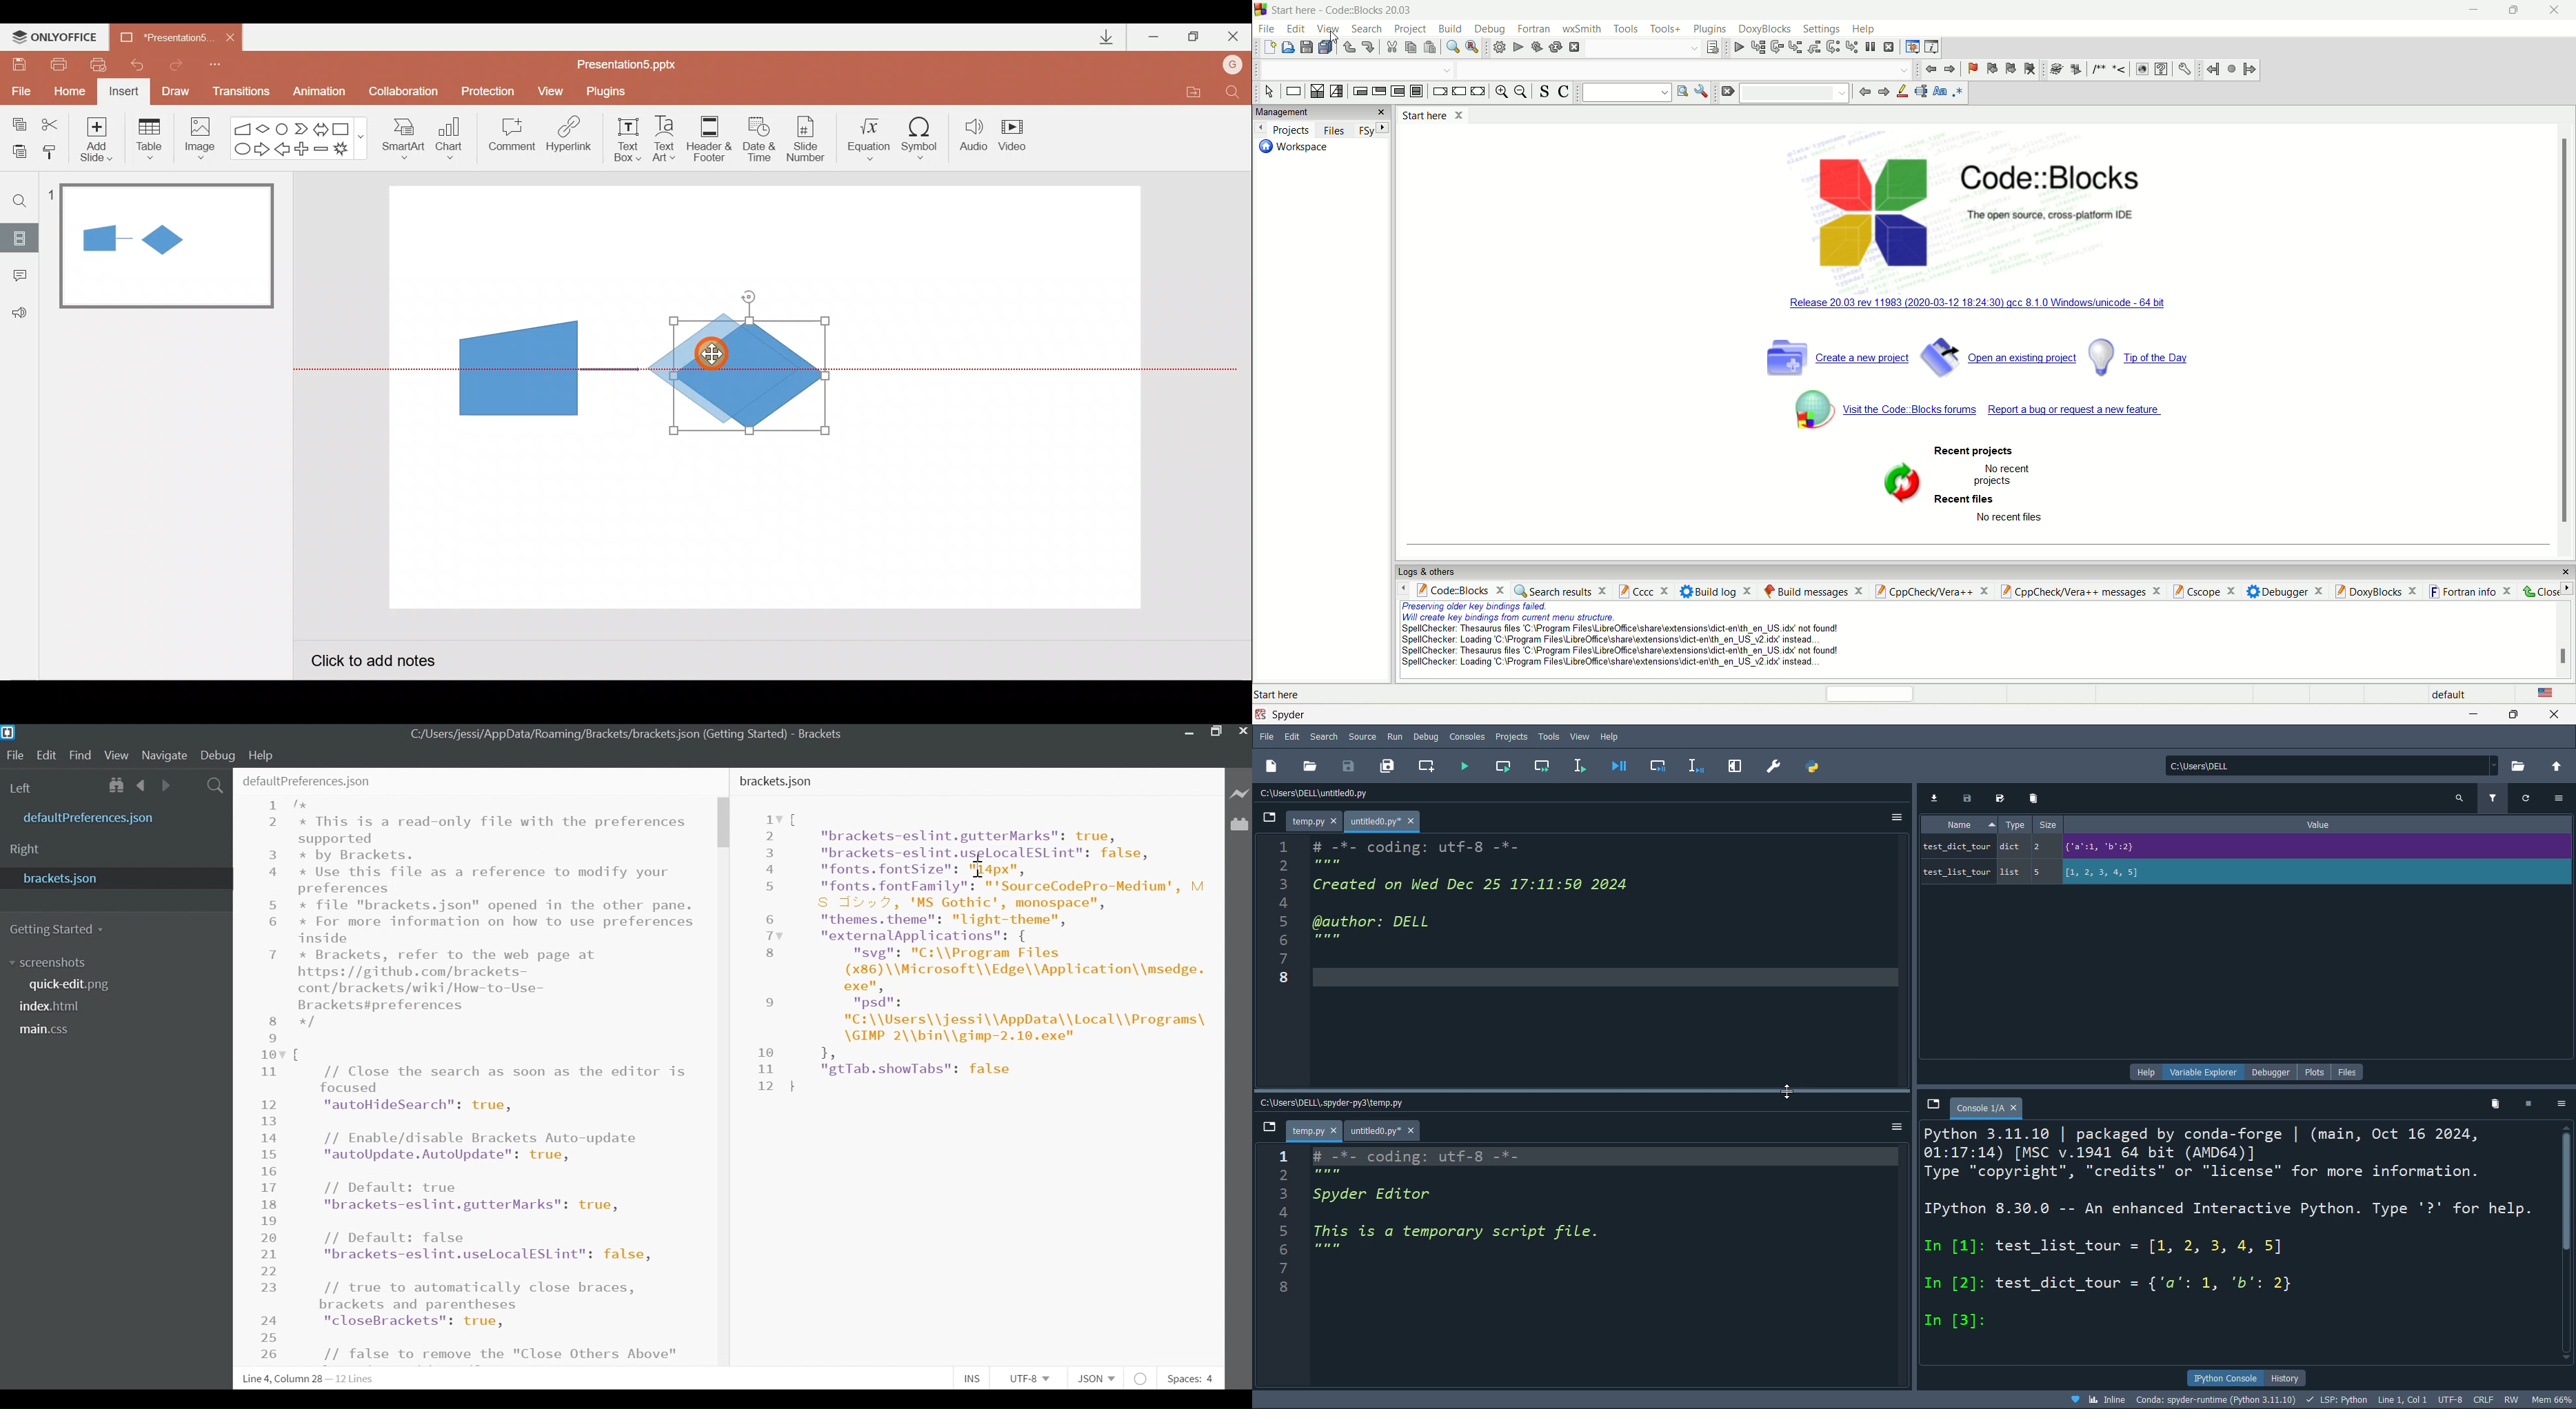 Image resolution: width=2576 pixels, height=1428 pixels. Describe the element at coordinates (1216, 732) in the screenshot. I see `Restore` at that location.